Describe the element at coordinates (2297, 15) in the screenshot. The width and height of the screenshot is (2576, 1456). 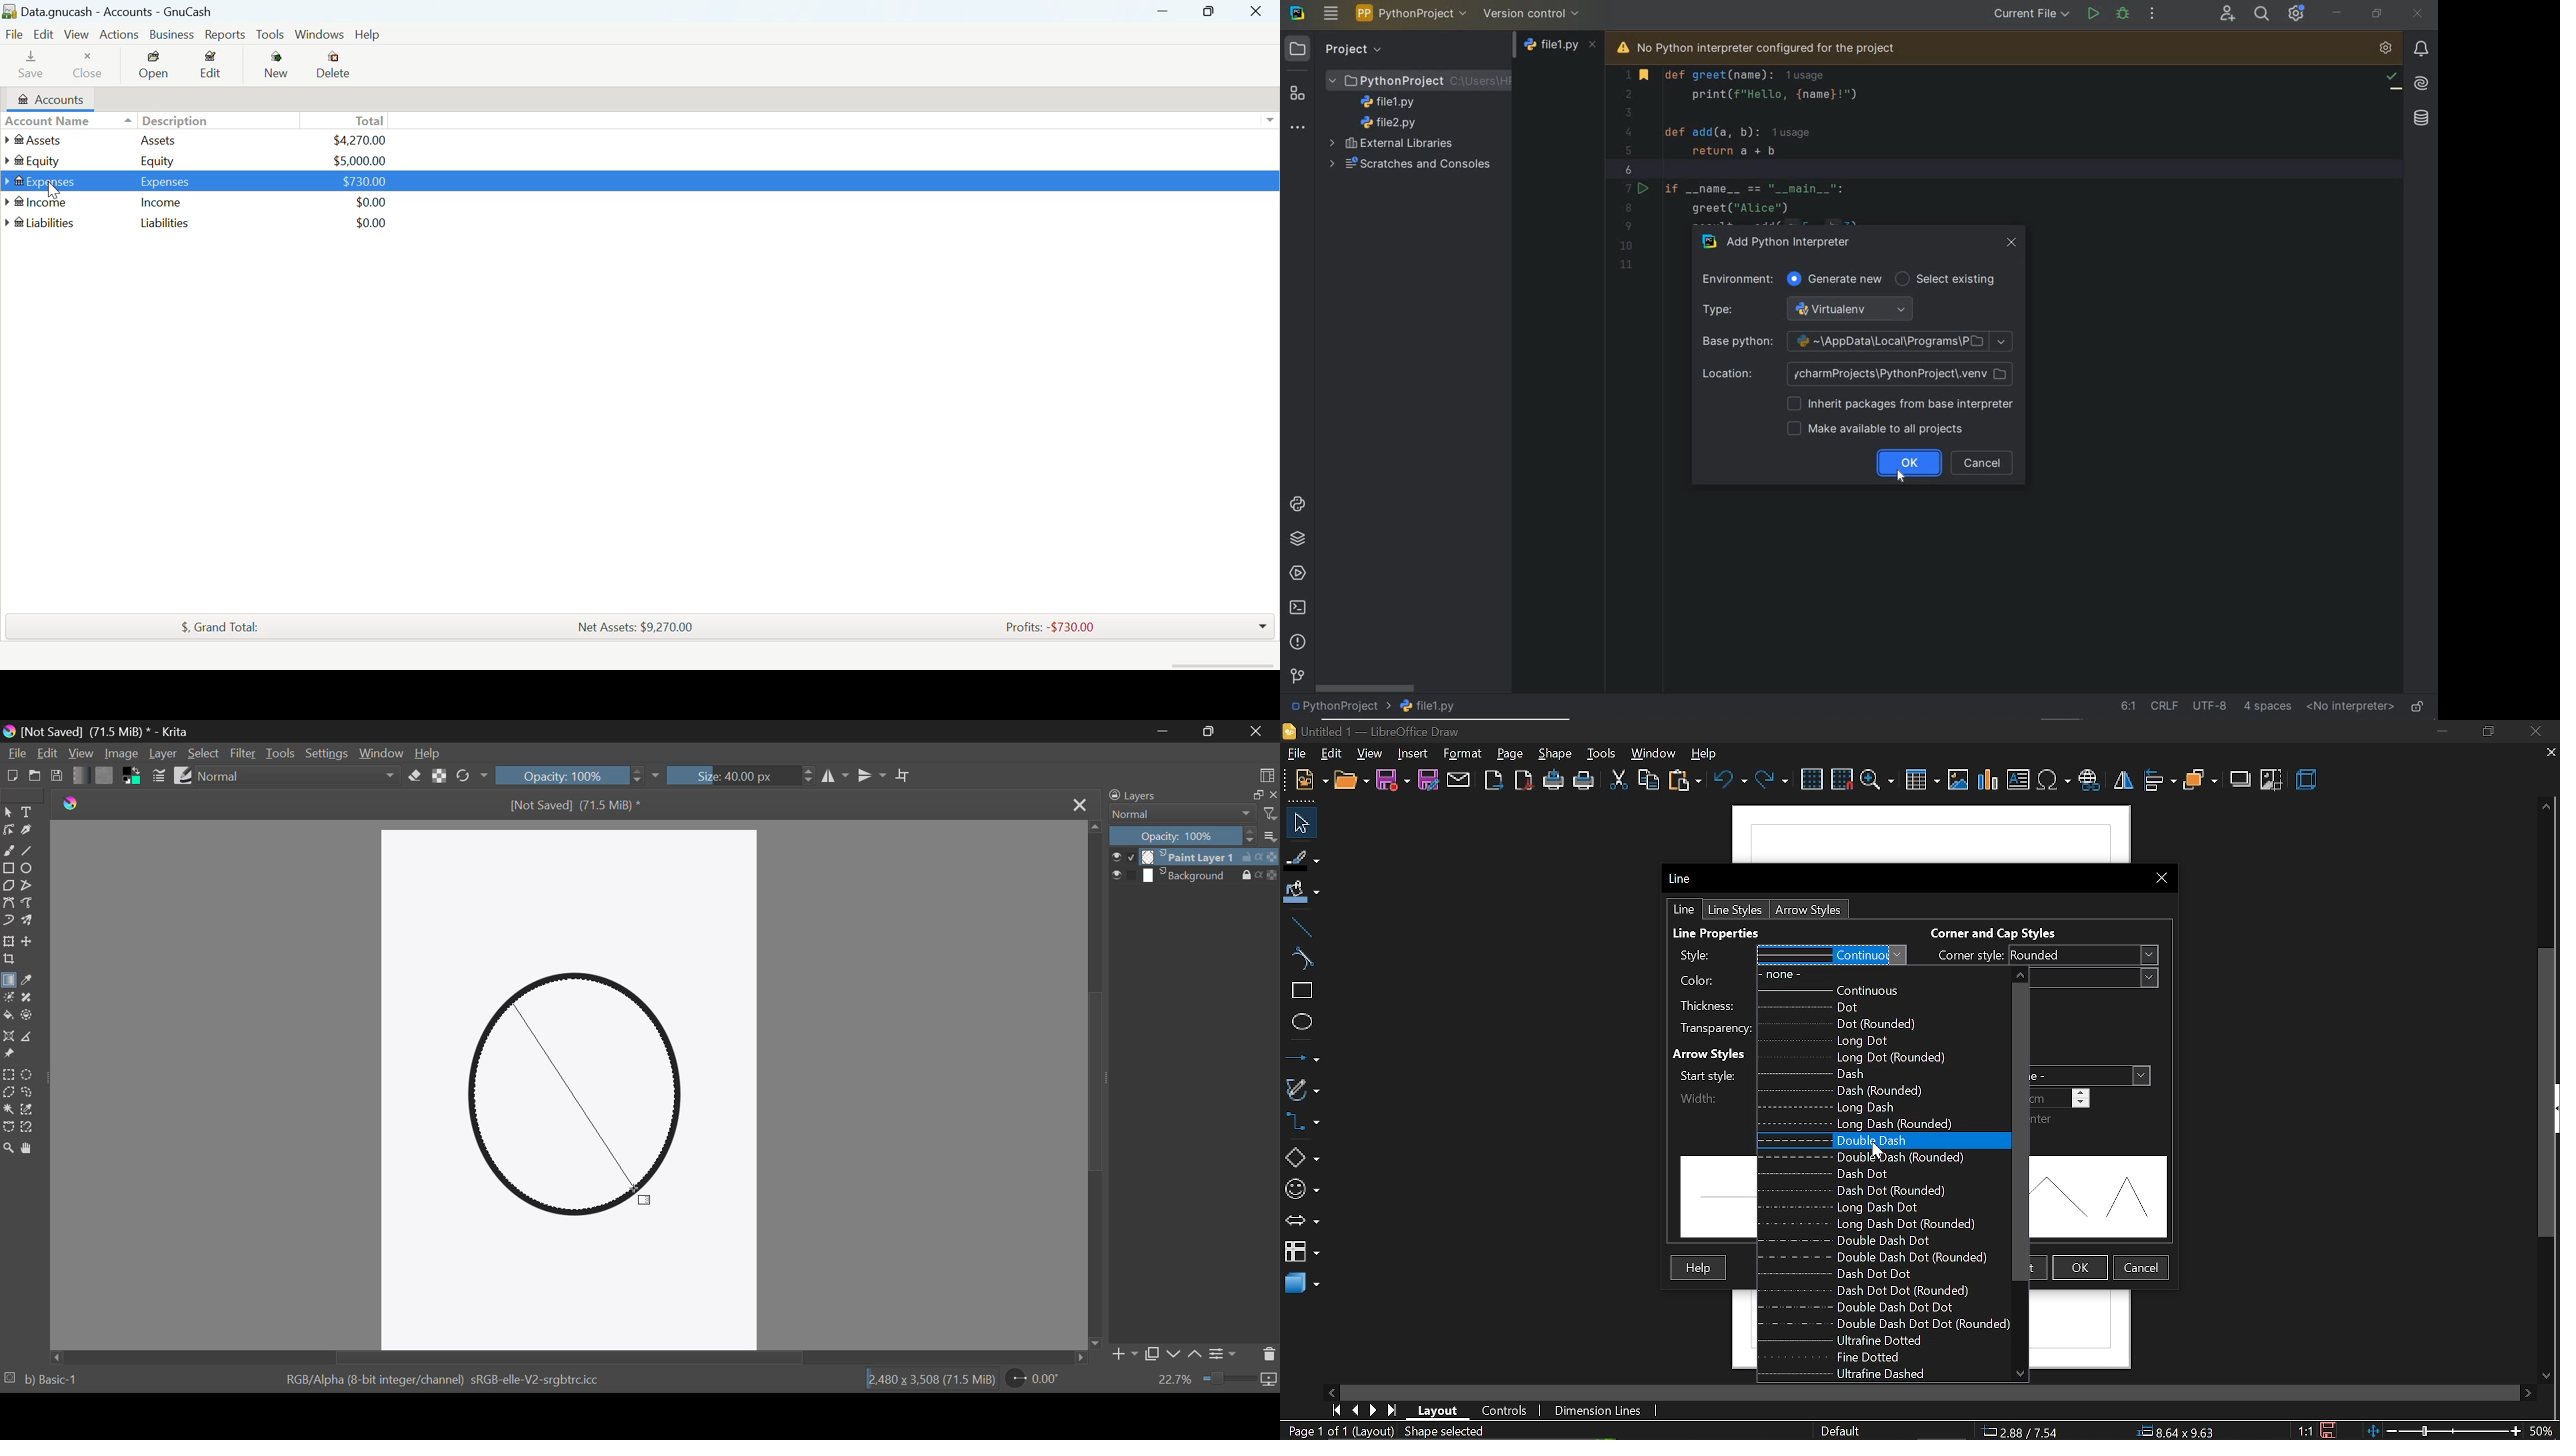
I see `Ide and Project Settings` at that location.